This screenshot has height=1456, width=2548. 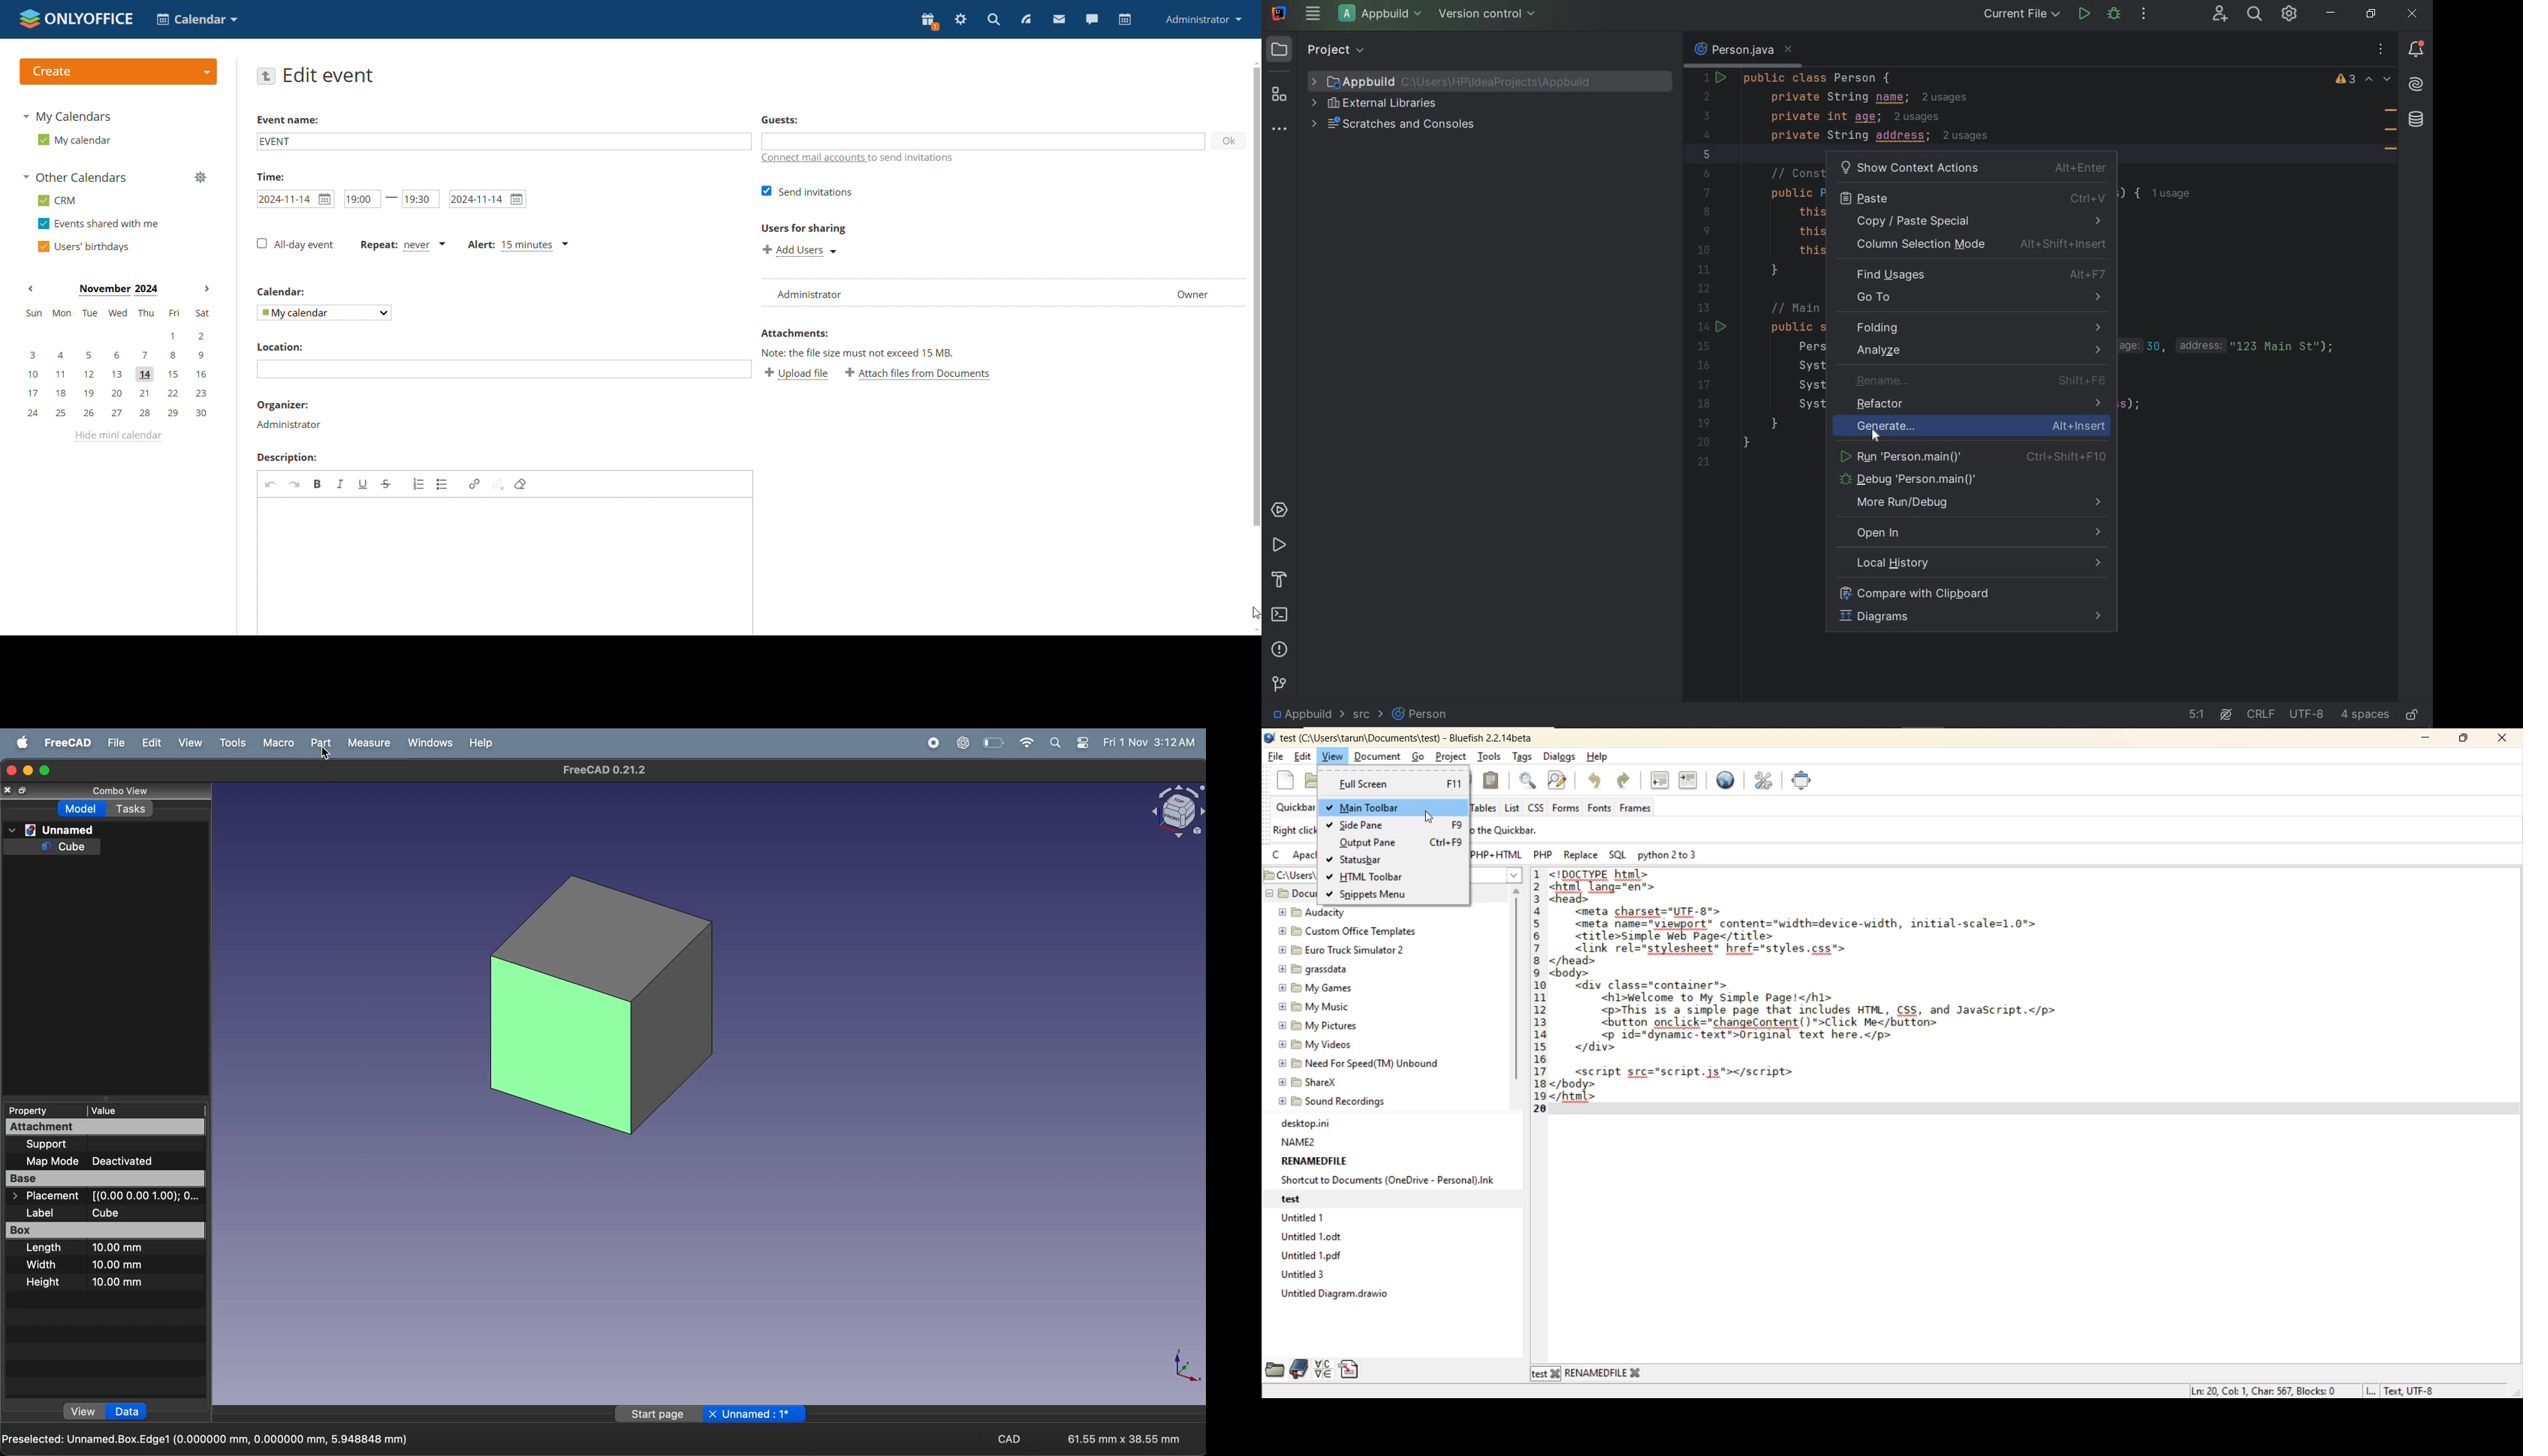 What do you see at coordinates (1313, 1007) in the screenshot?
I see `@ FB My Music` at bounding box center [1313, 1007].